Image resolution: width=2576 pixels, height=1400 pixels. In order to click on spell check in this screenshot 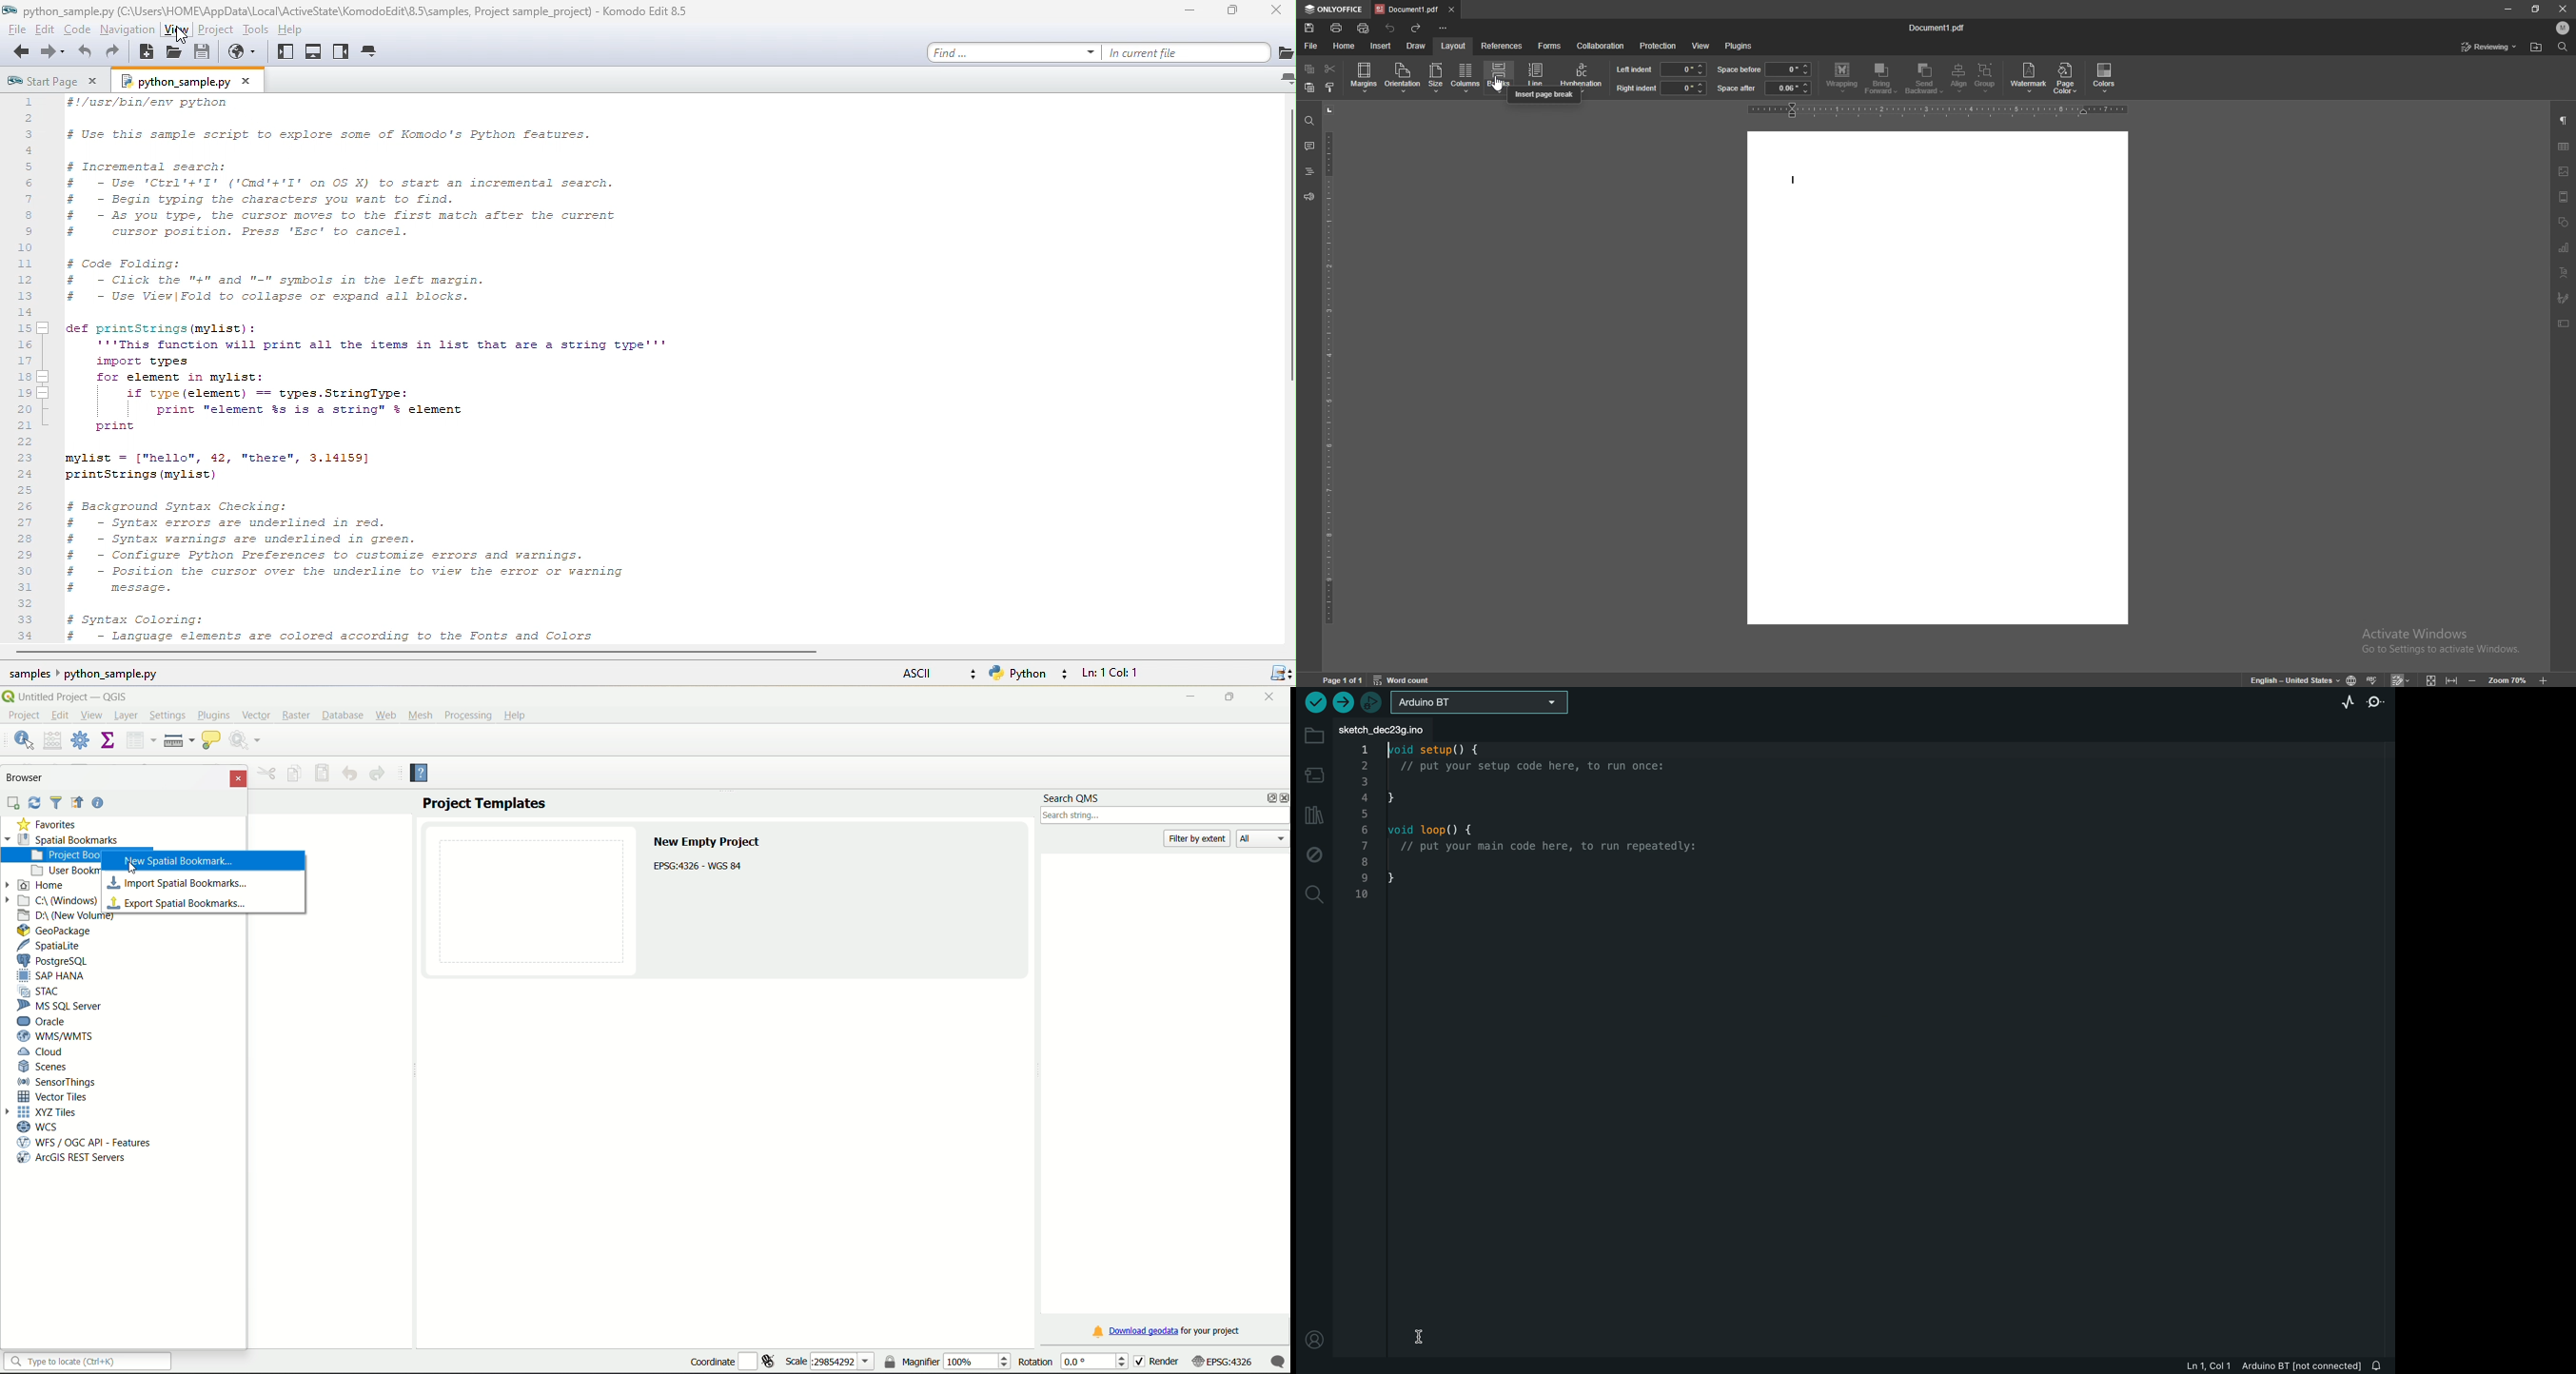, I will do `click(2375, 678)`.